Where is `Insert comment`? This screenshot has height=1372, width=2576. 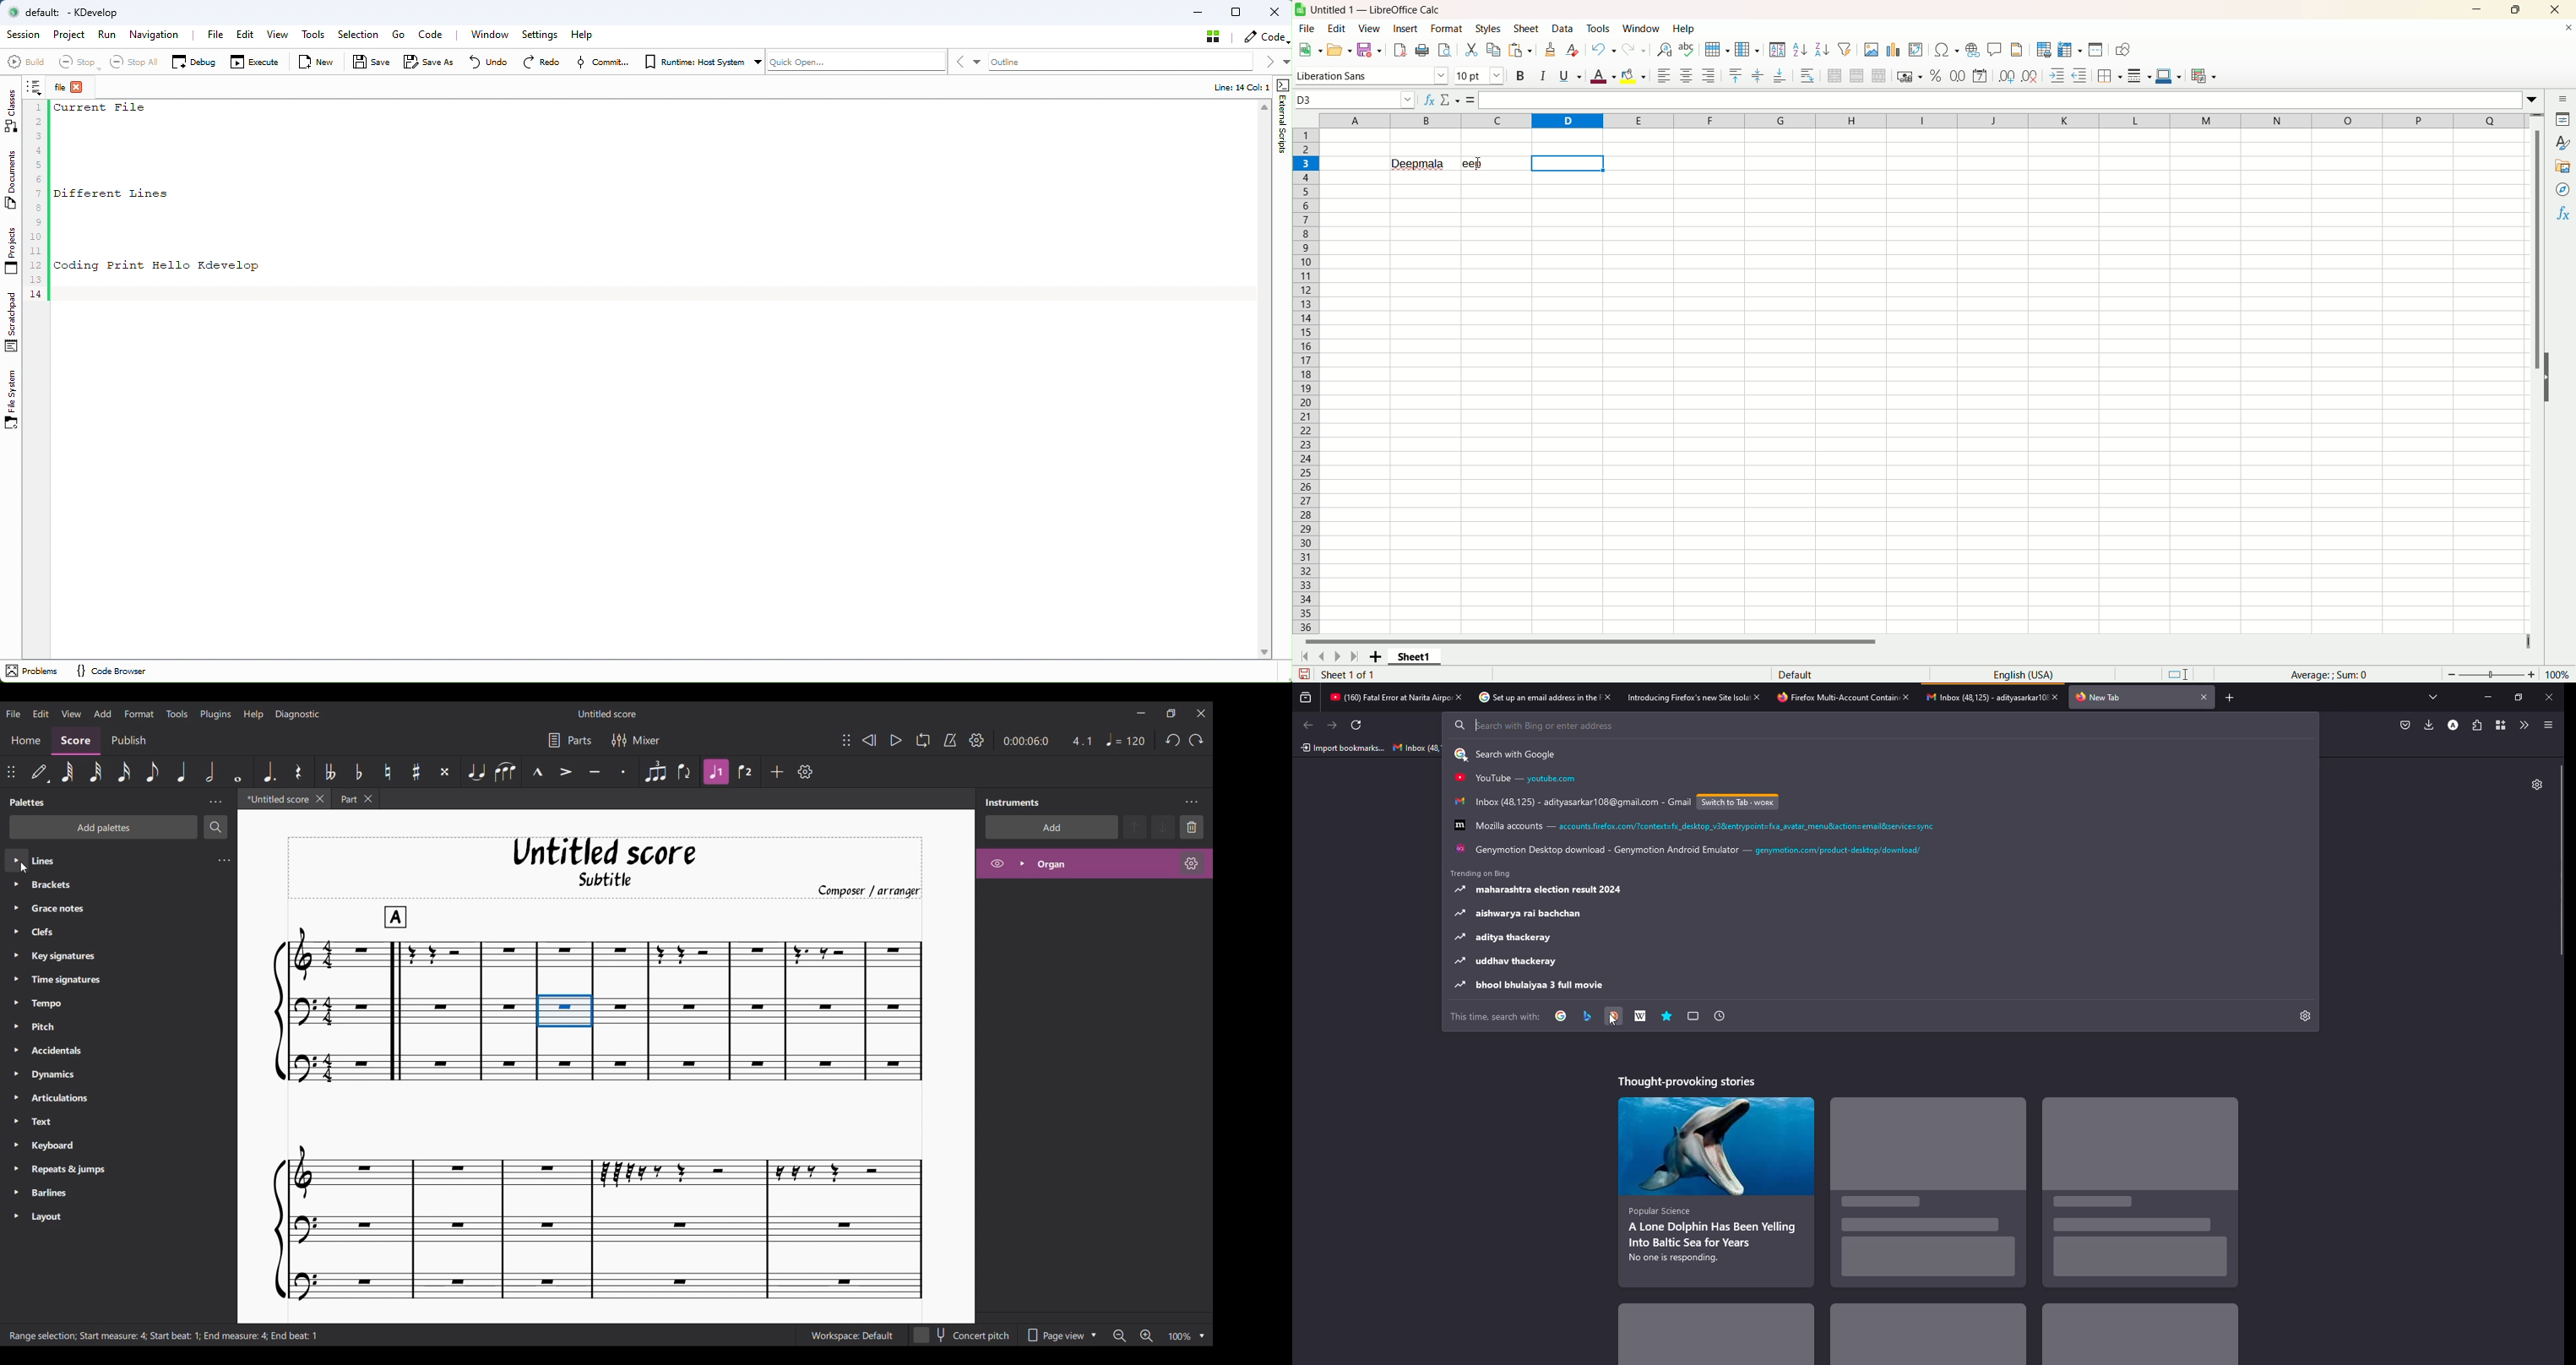
Insert comment is located at coordinates (1995, 48).